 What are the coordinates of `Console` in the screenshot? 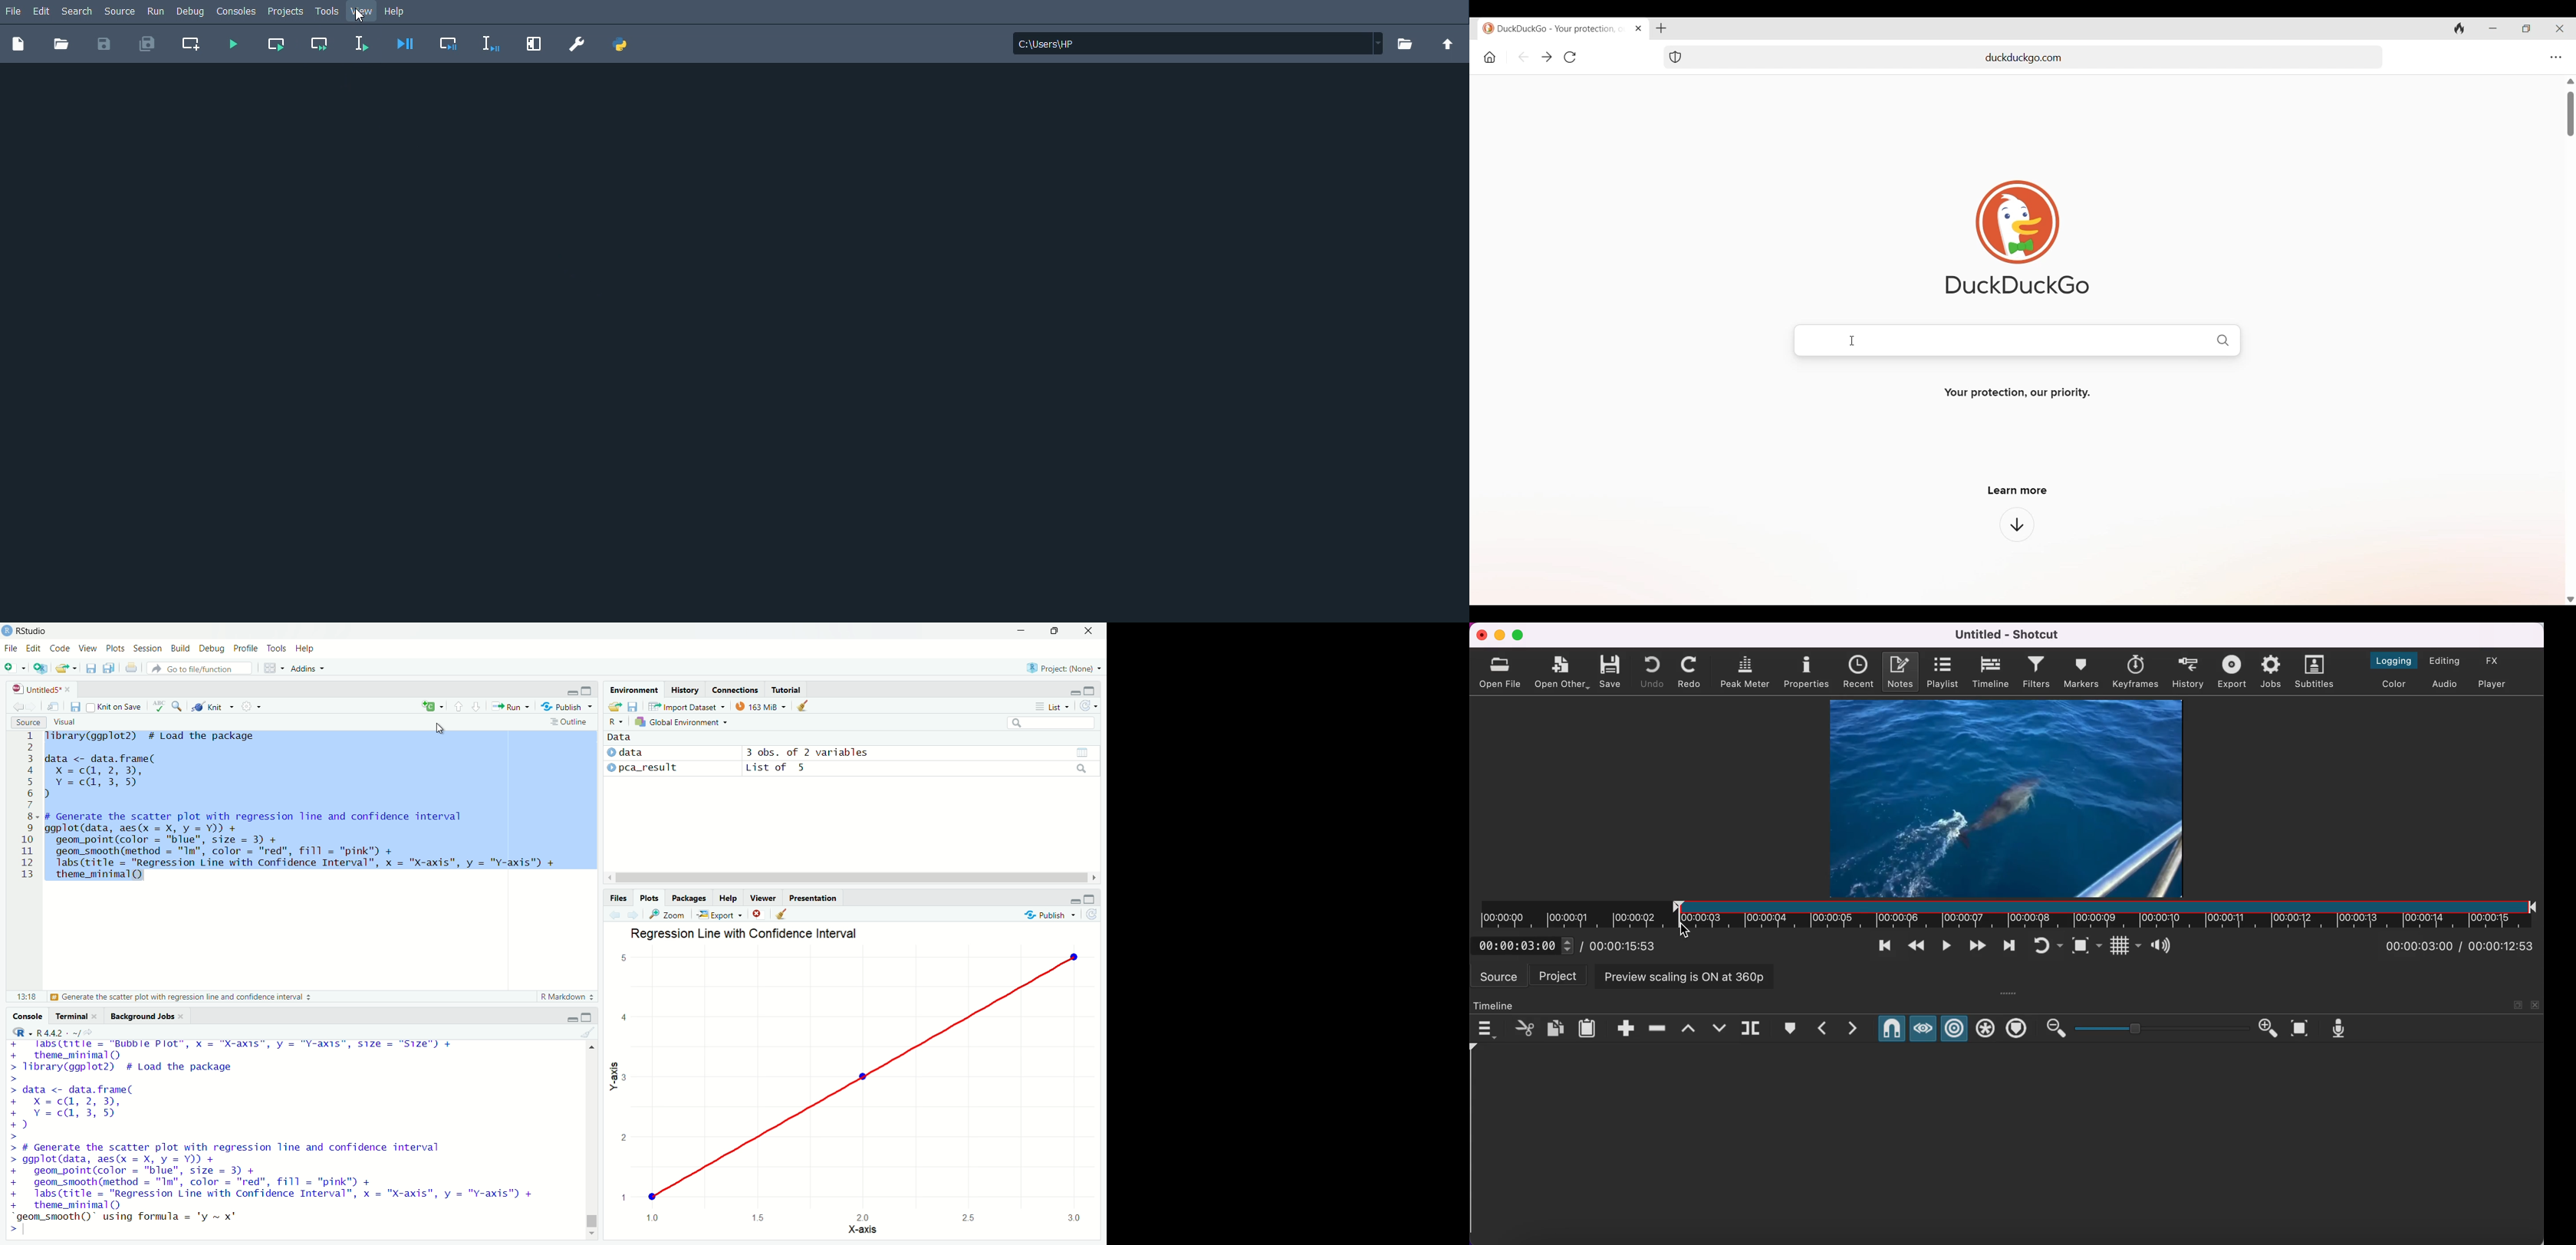 It's located at (27, 1015).